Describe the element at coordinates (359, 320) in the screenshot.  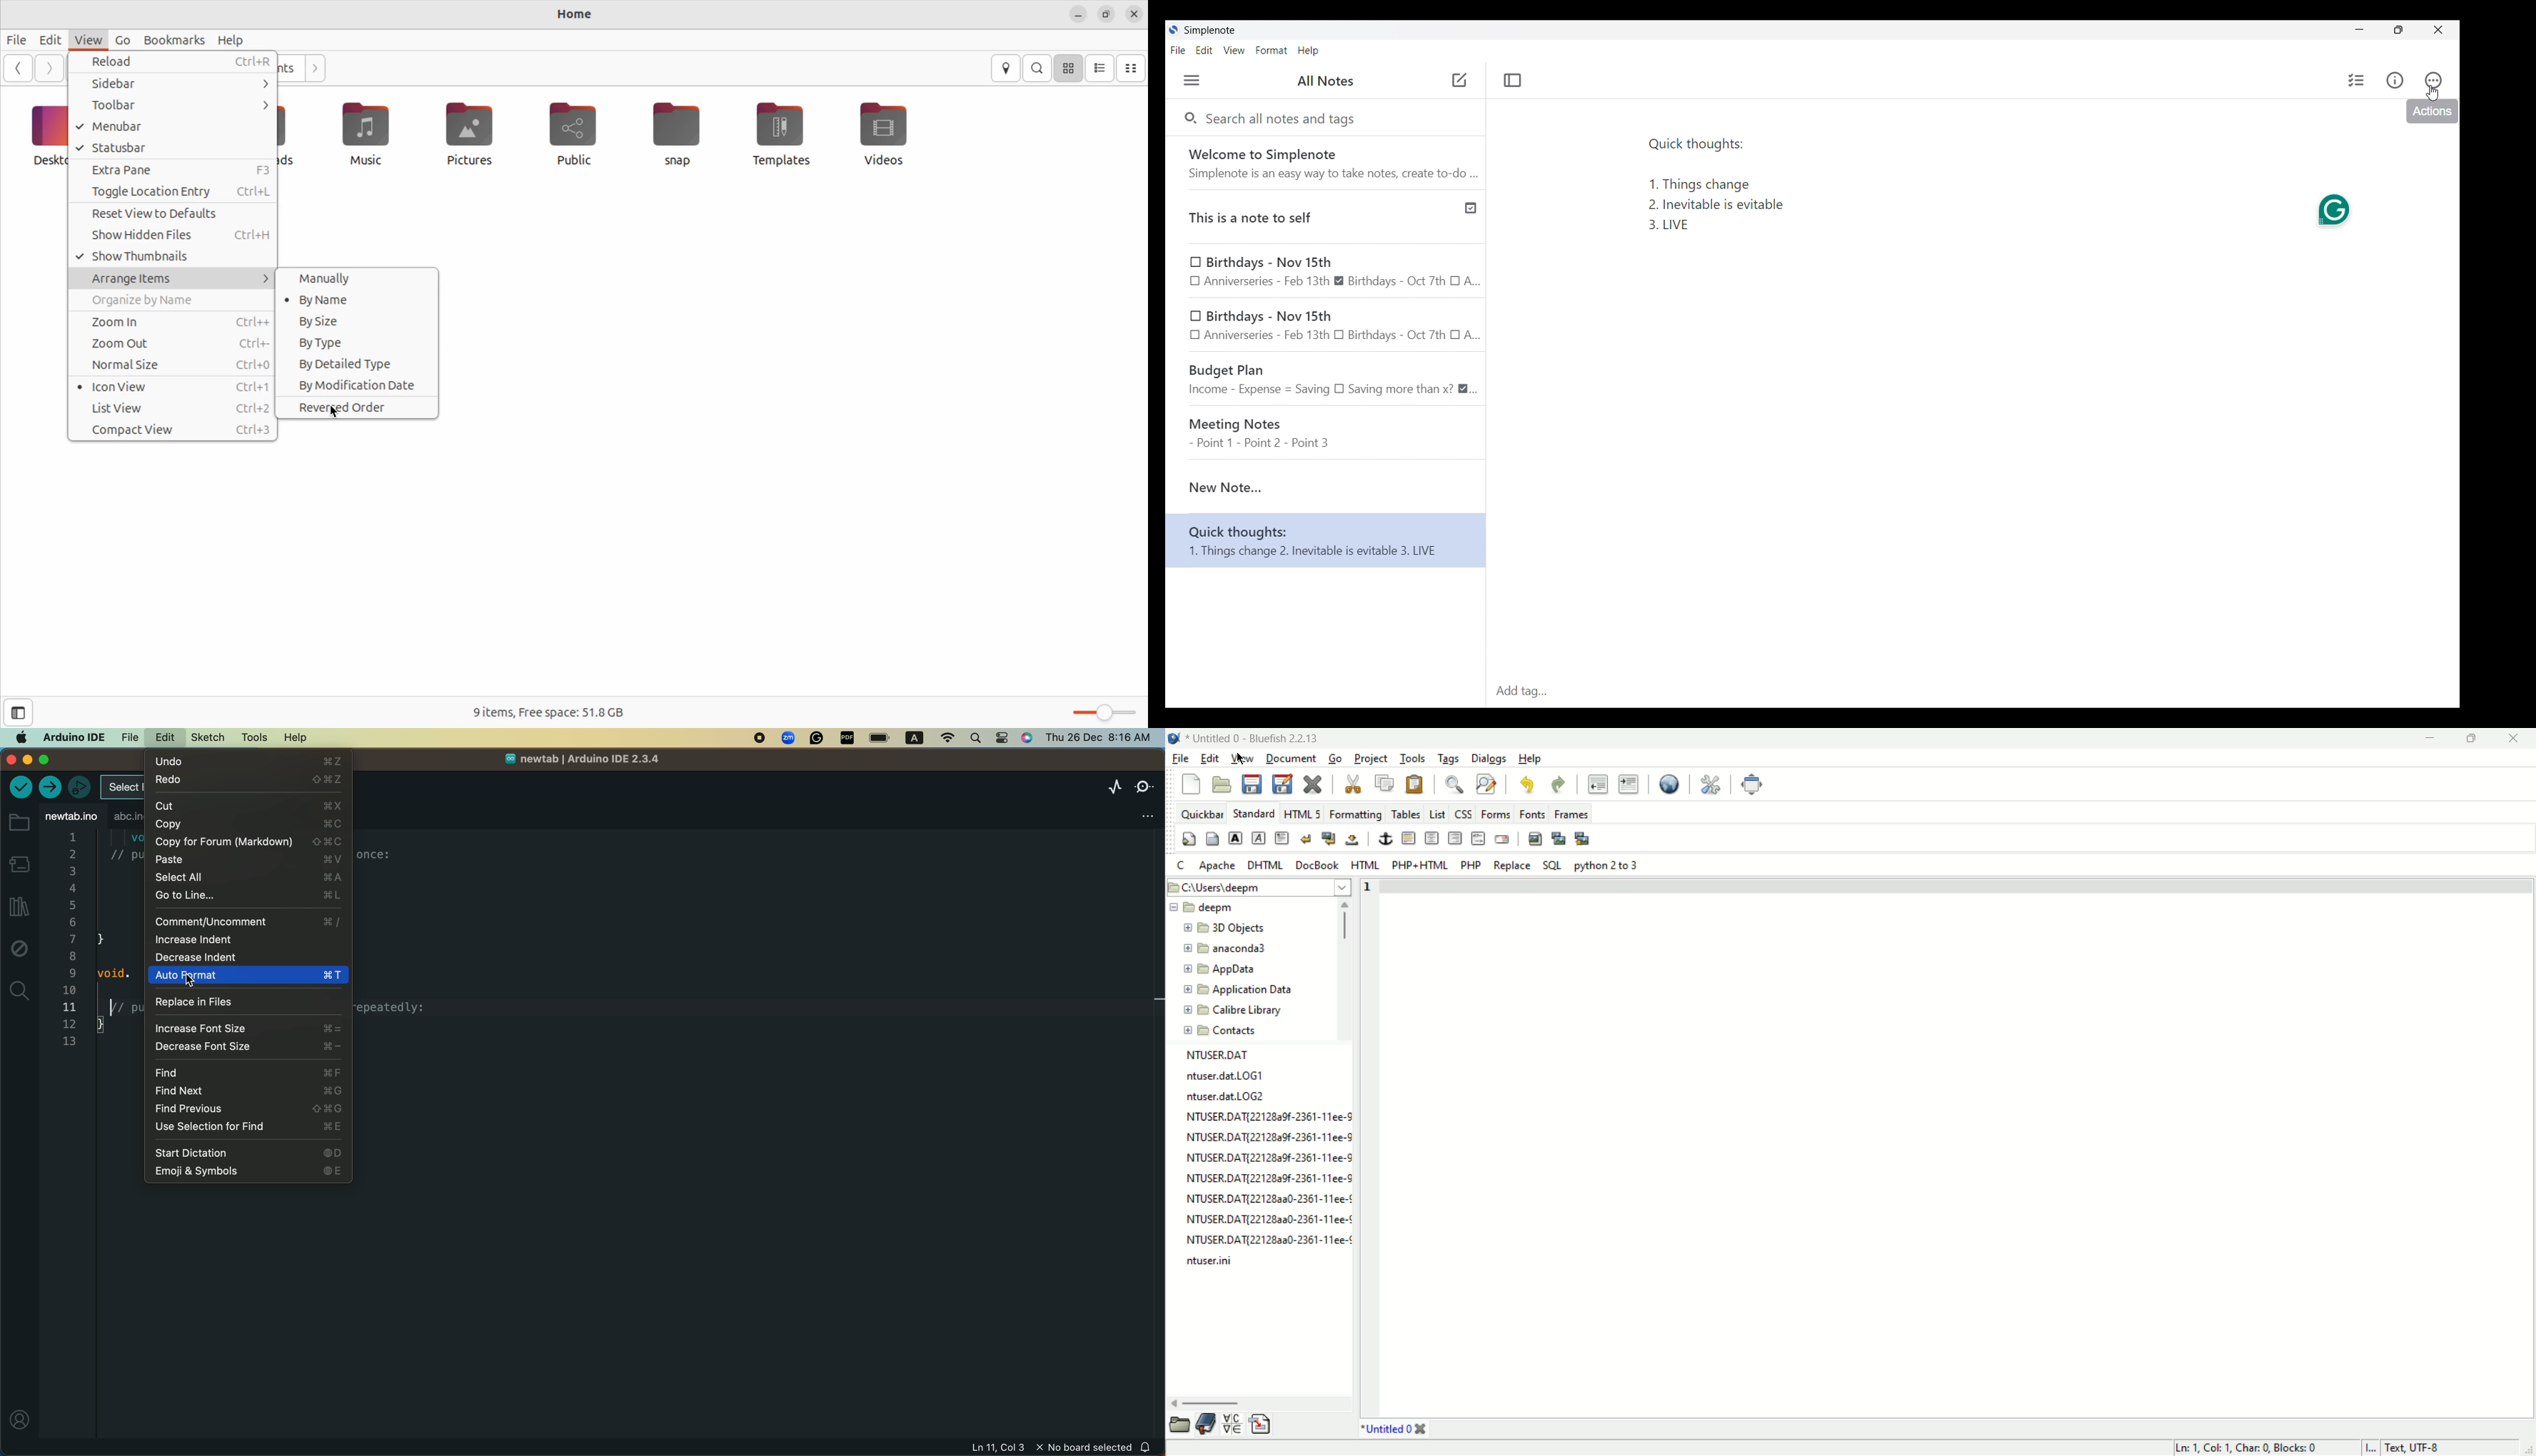
I see `by size` at that location.